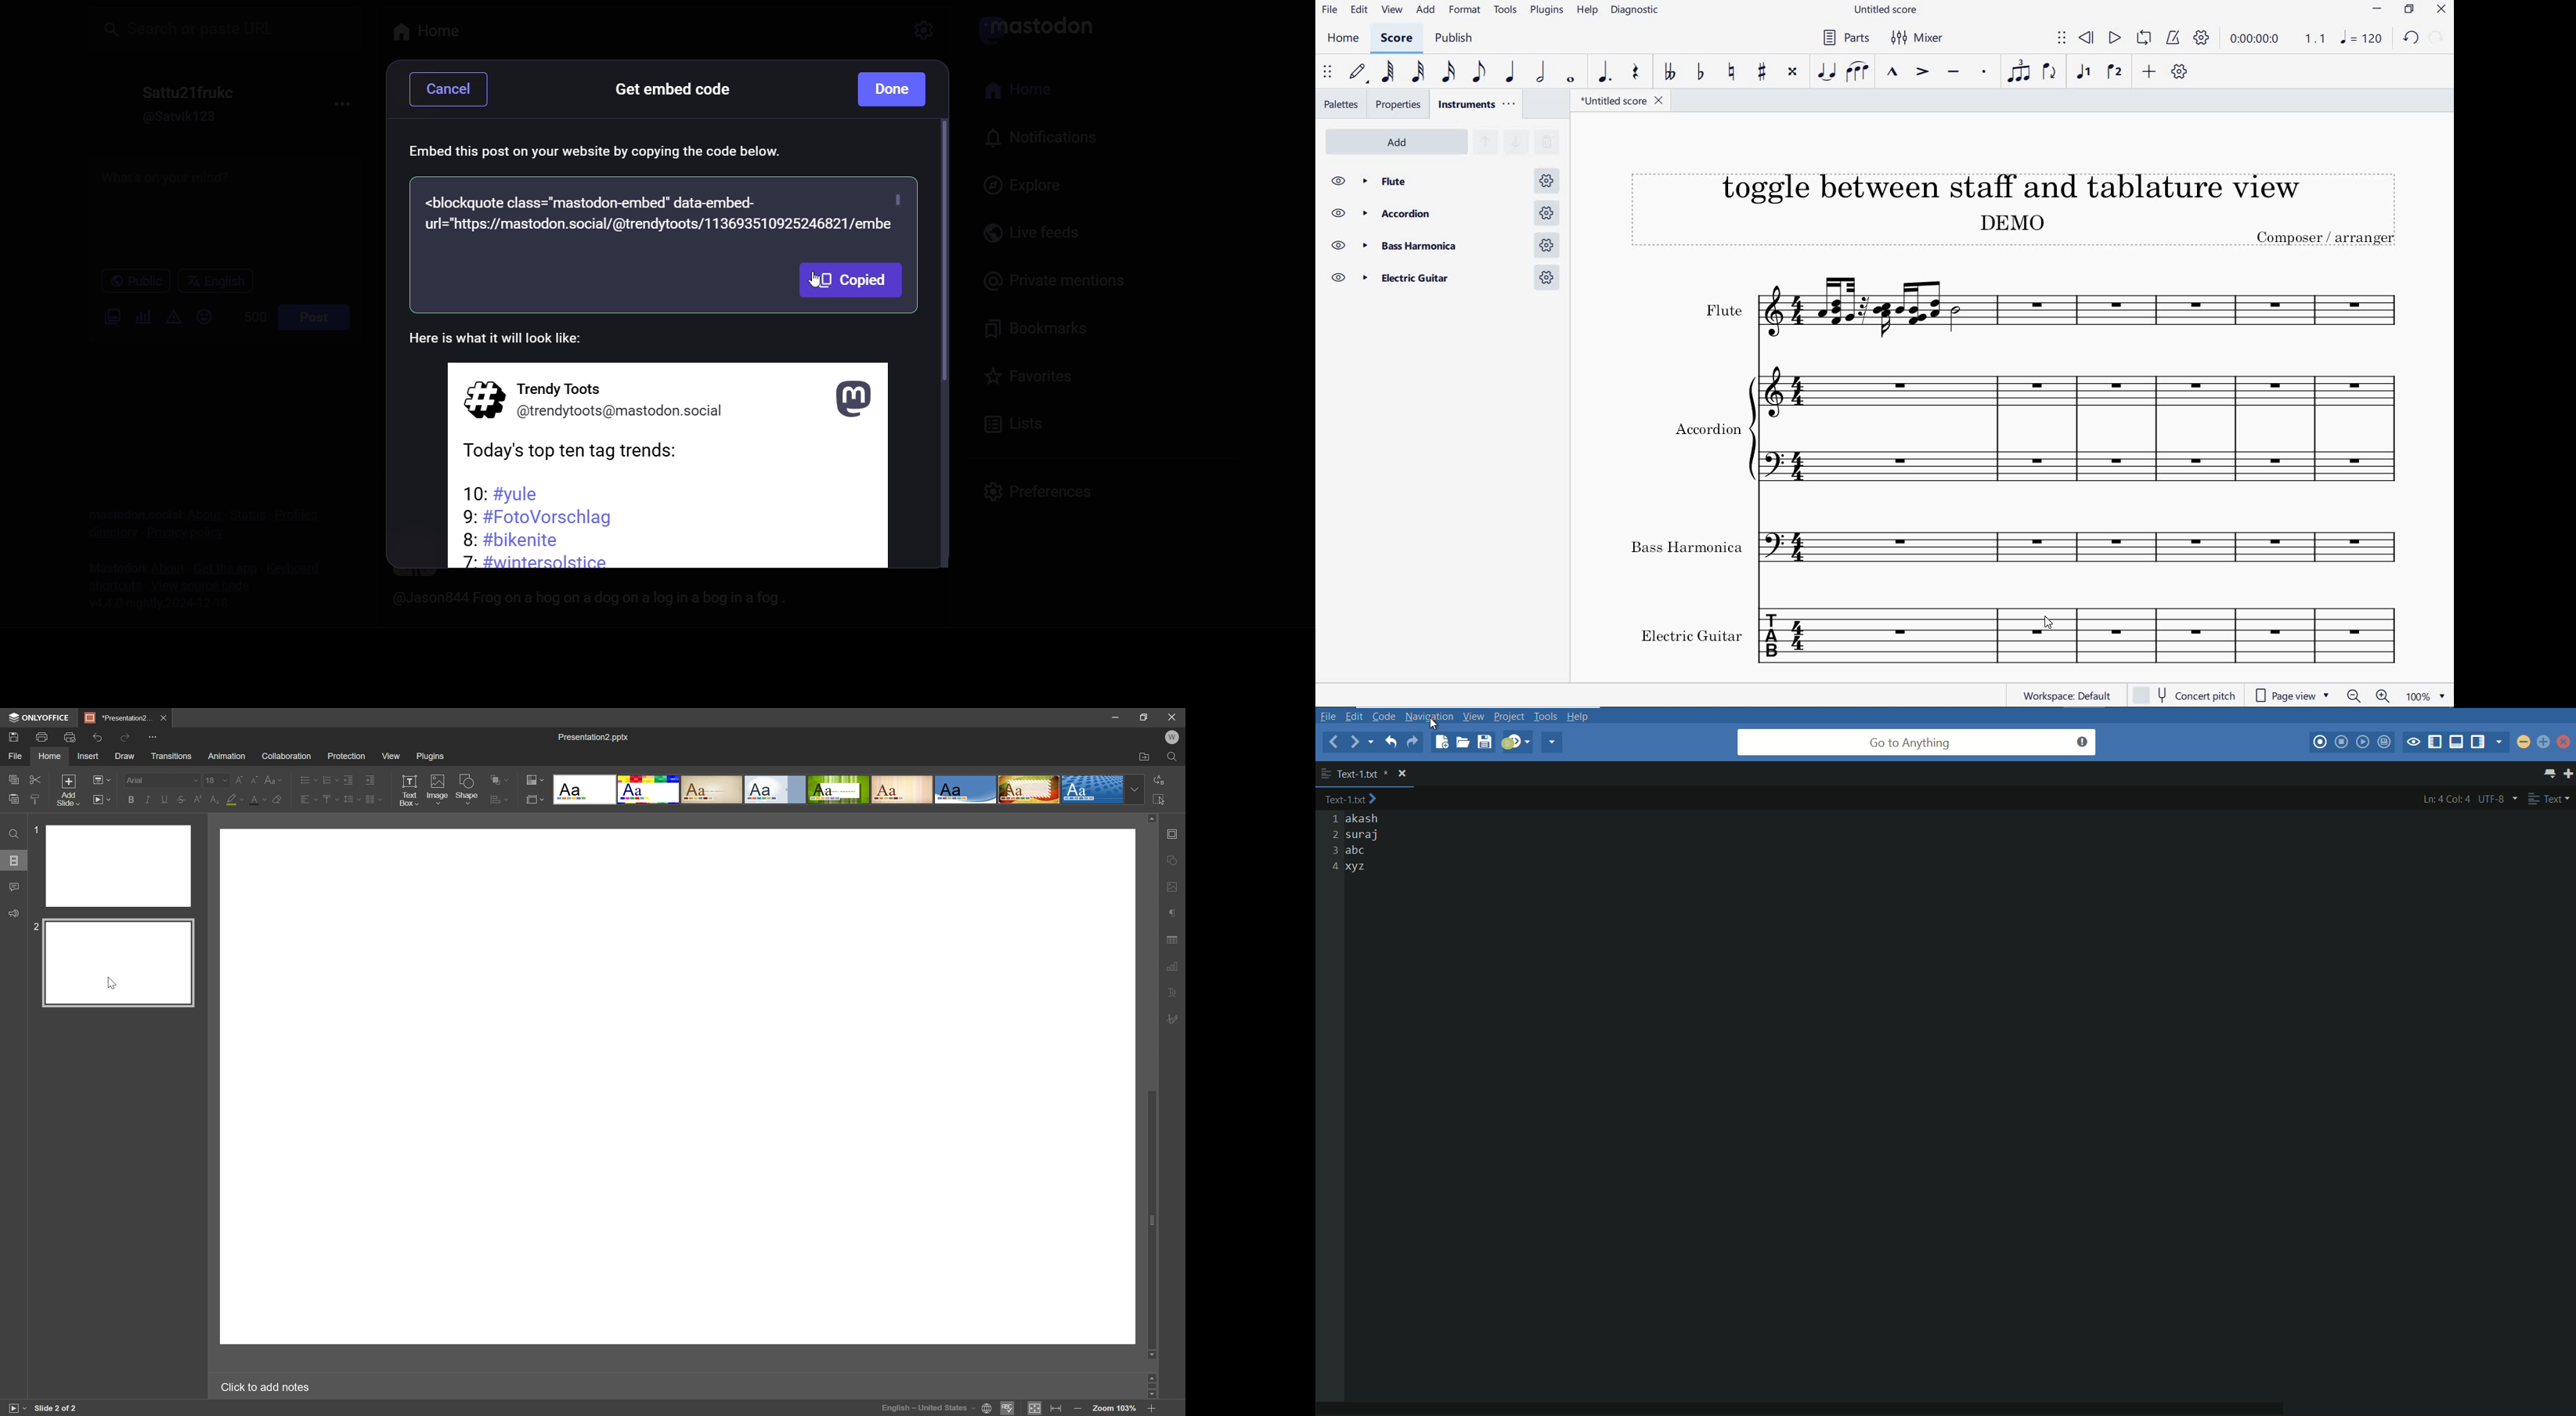  What do you see at coordinates (155, 736) in the screenshot?
I see `Customize quick access toolbar` at bounding box center [155, 736].